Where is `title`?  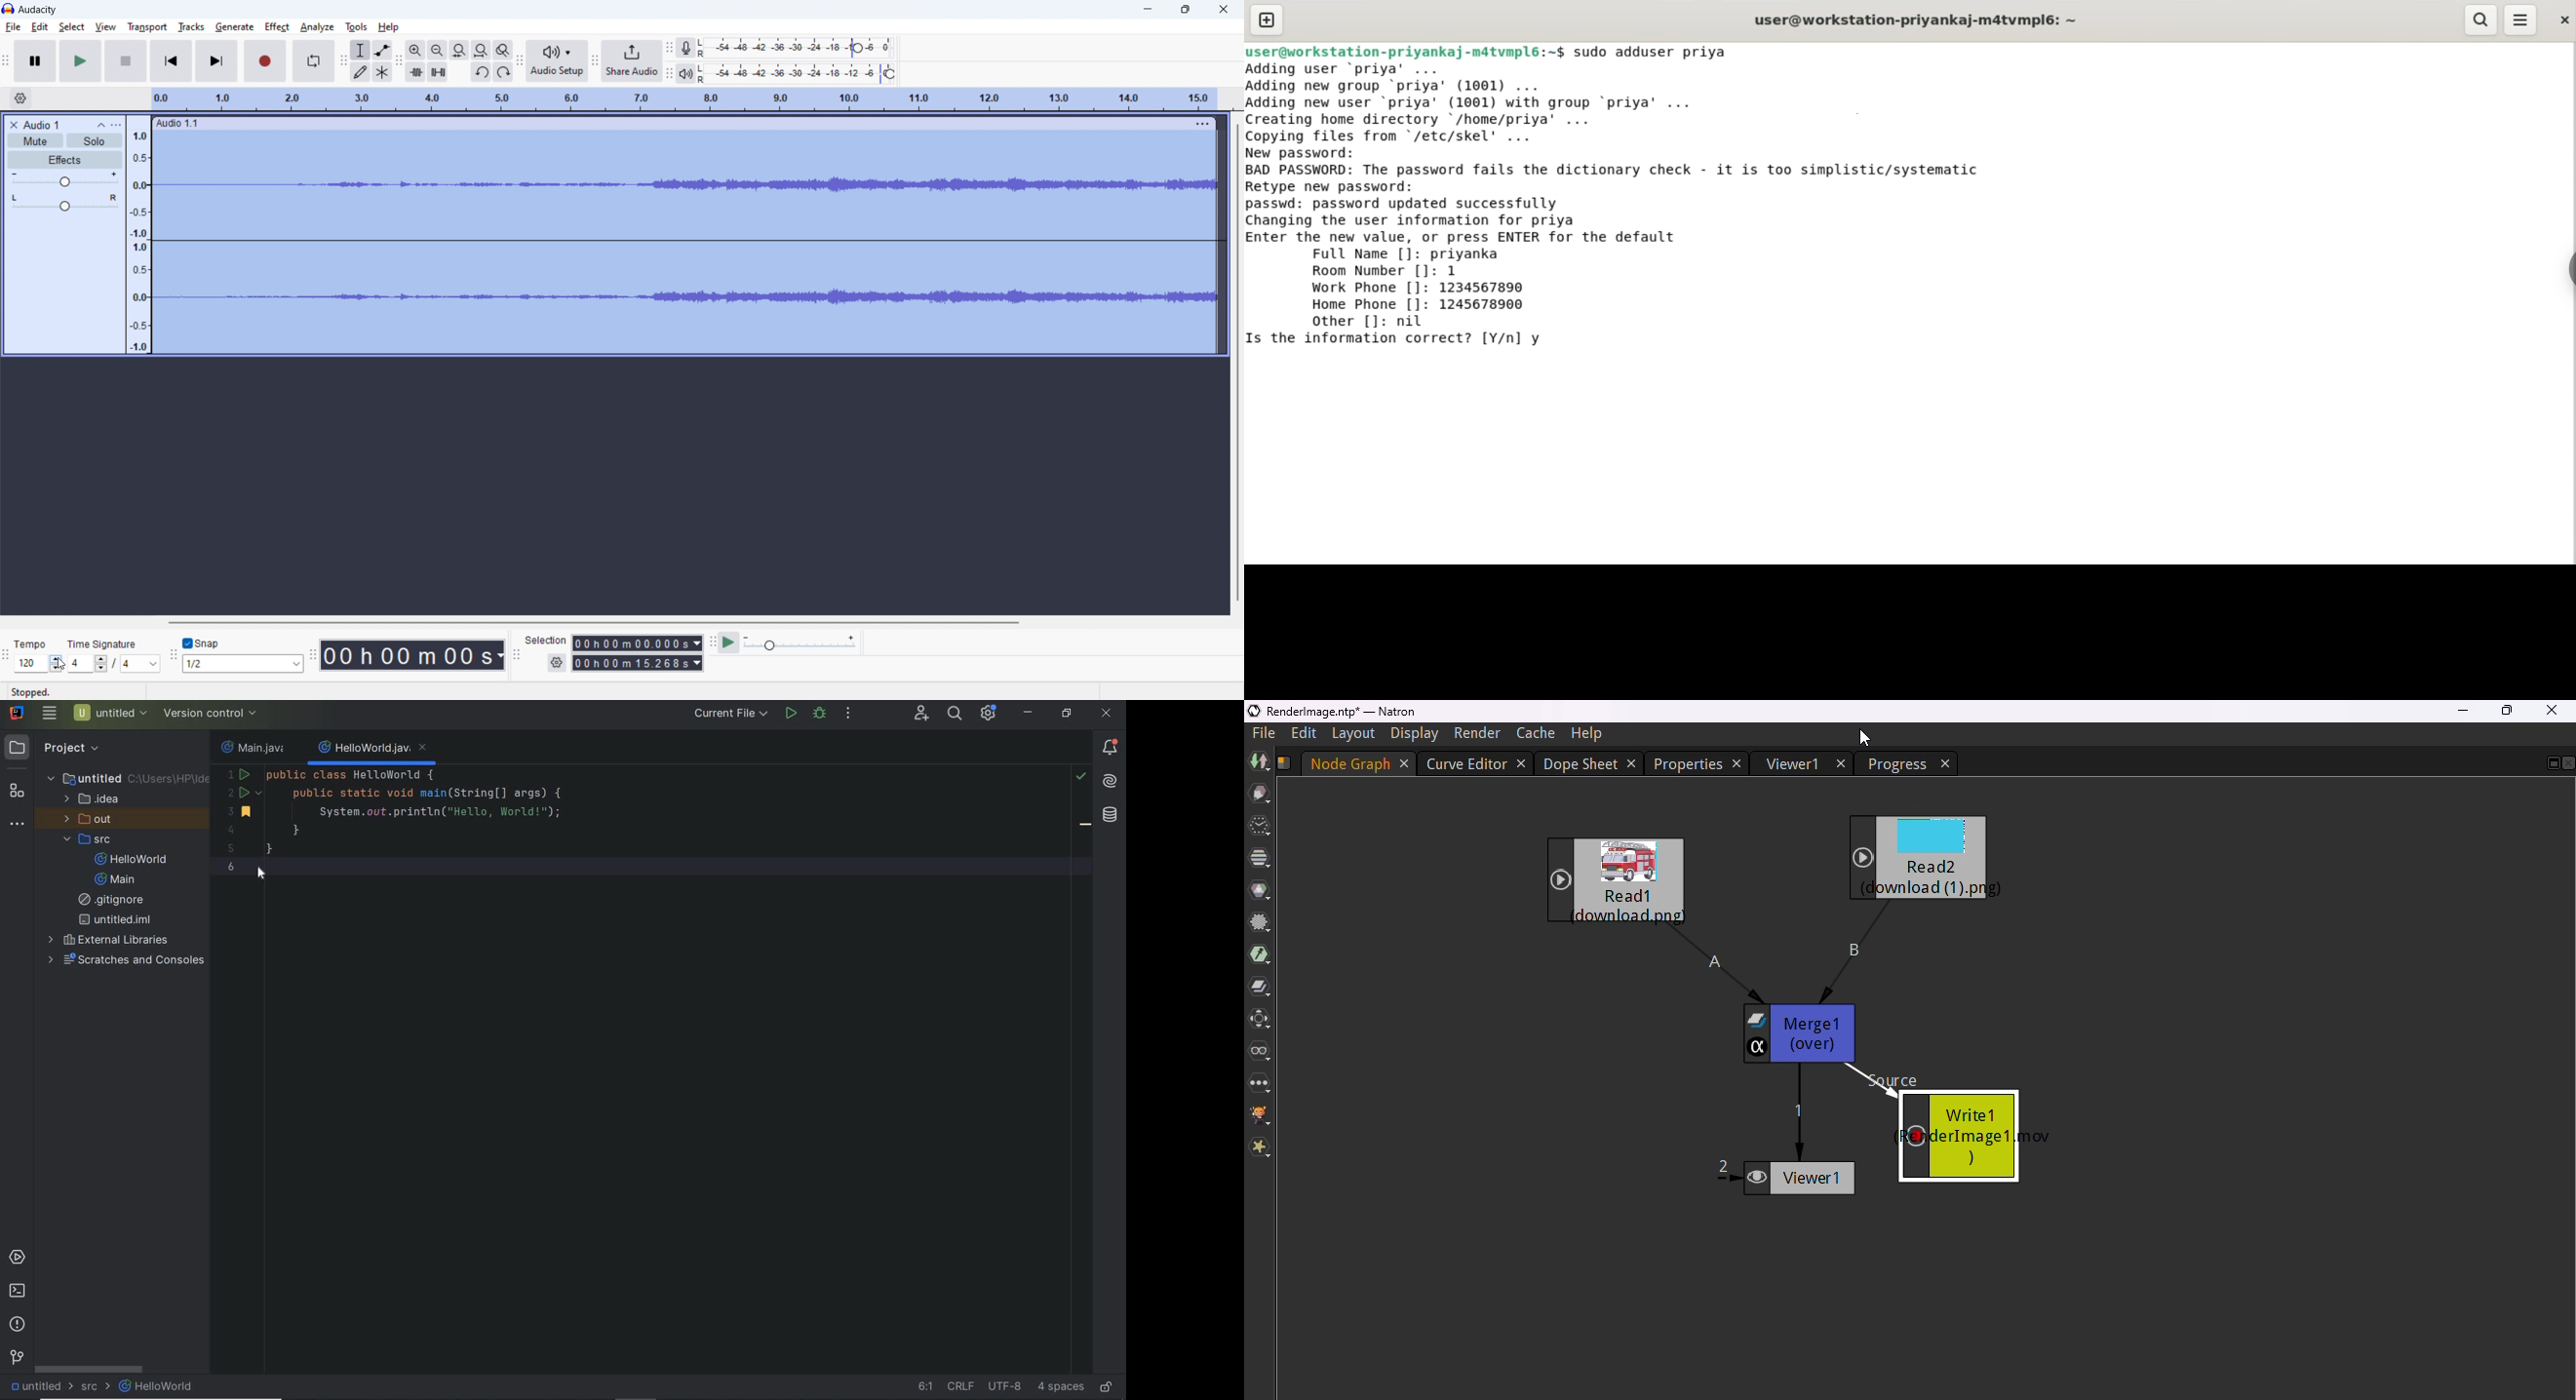 title is located at coordinates (38, 10).